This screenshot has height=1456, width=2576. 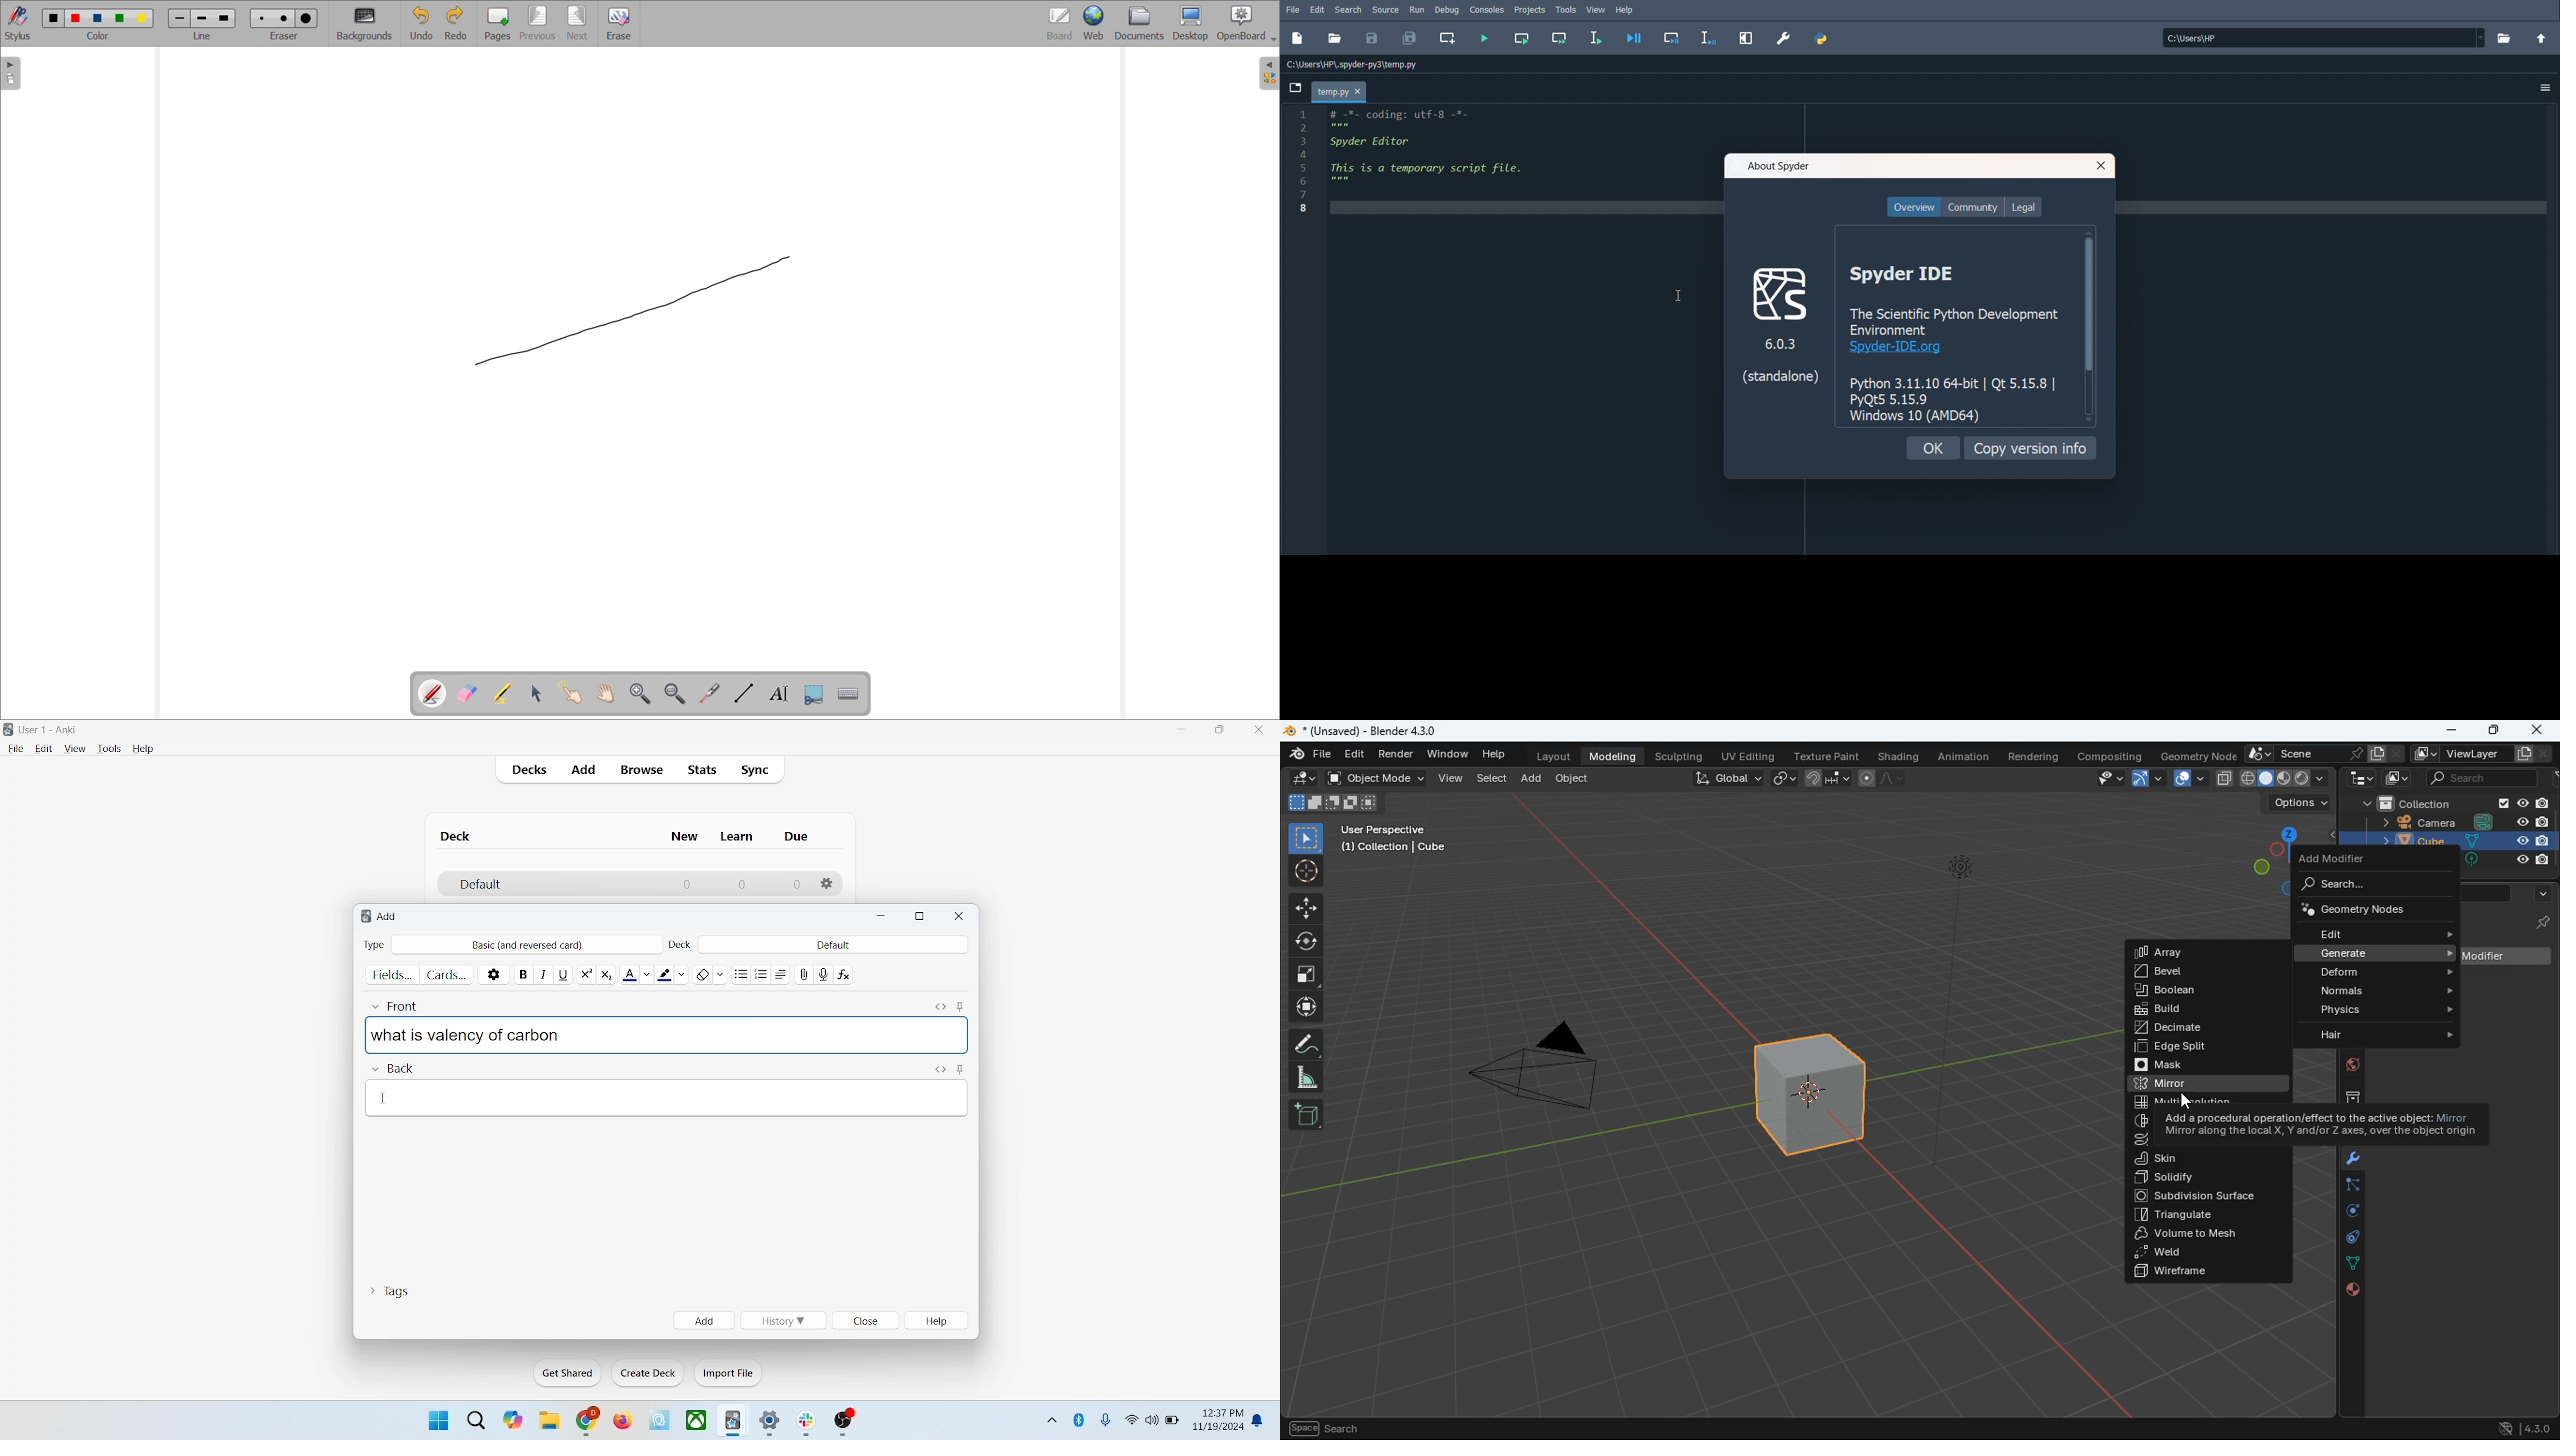 I want to click on tags, so click(x=389, y=1289).